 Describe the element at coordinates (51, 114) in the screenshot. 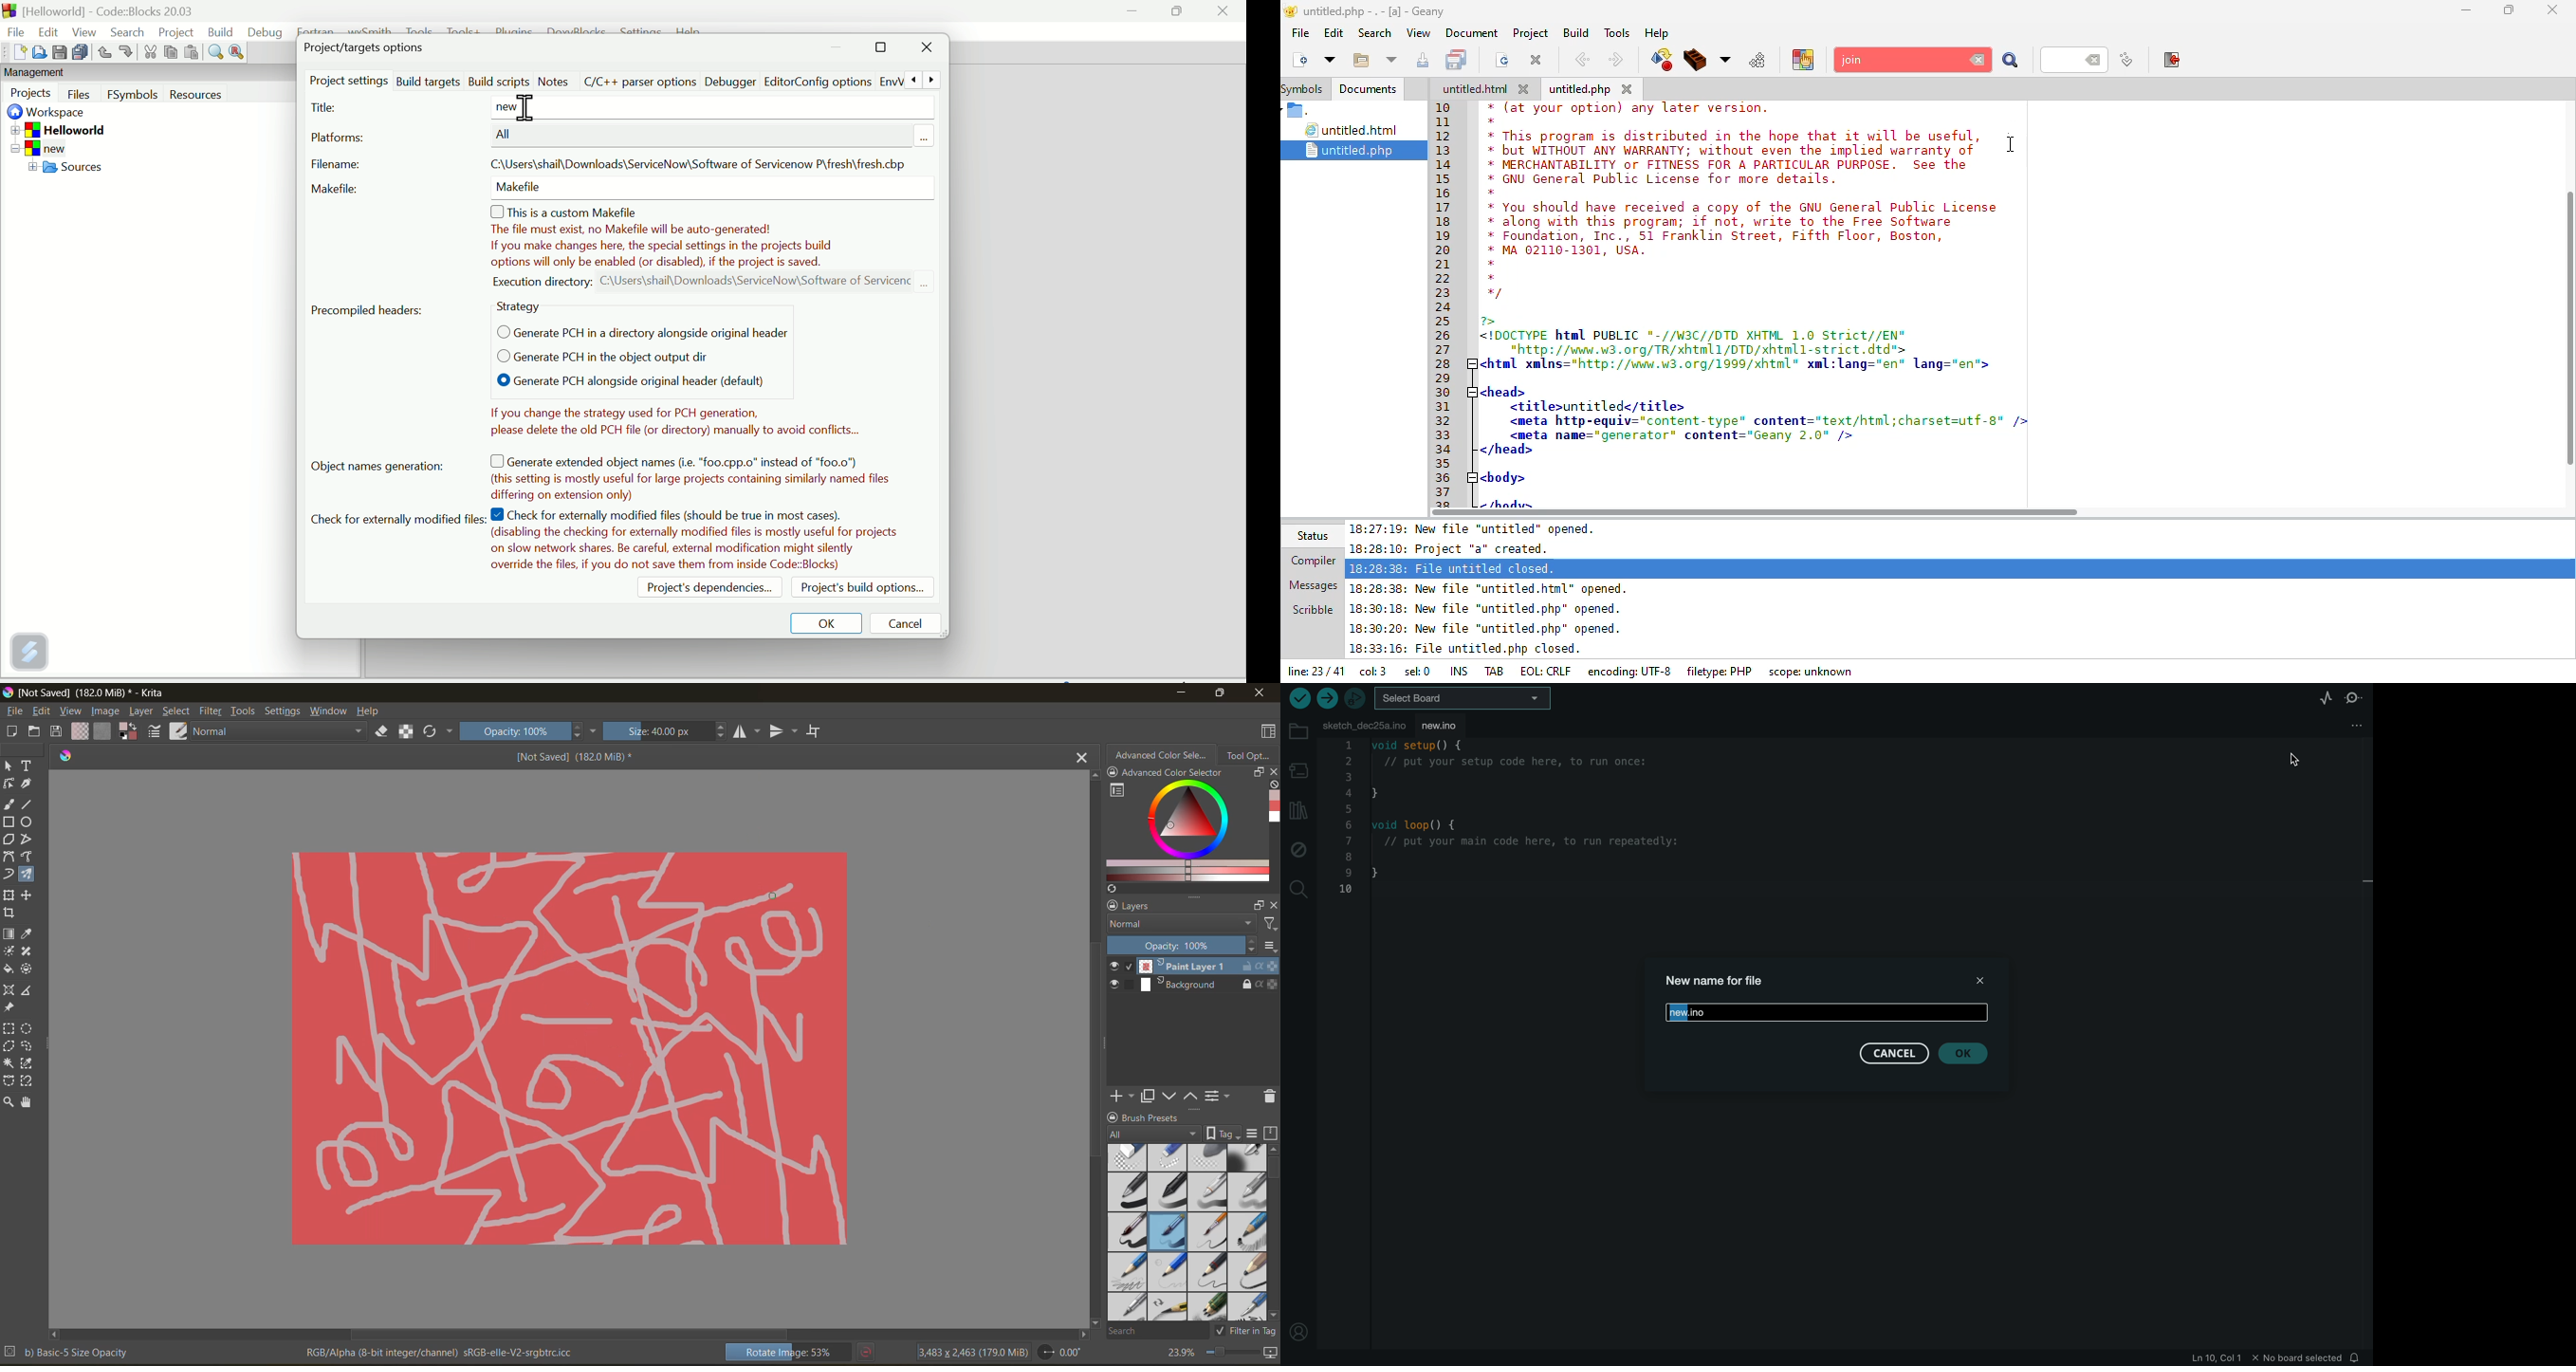

I see `Workplace` at that location.